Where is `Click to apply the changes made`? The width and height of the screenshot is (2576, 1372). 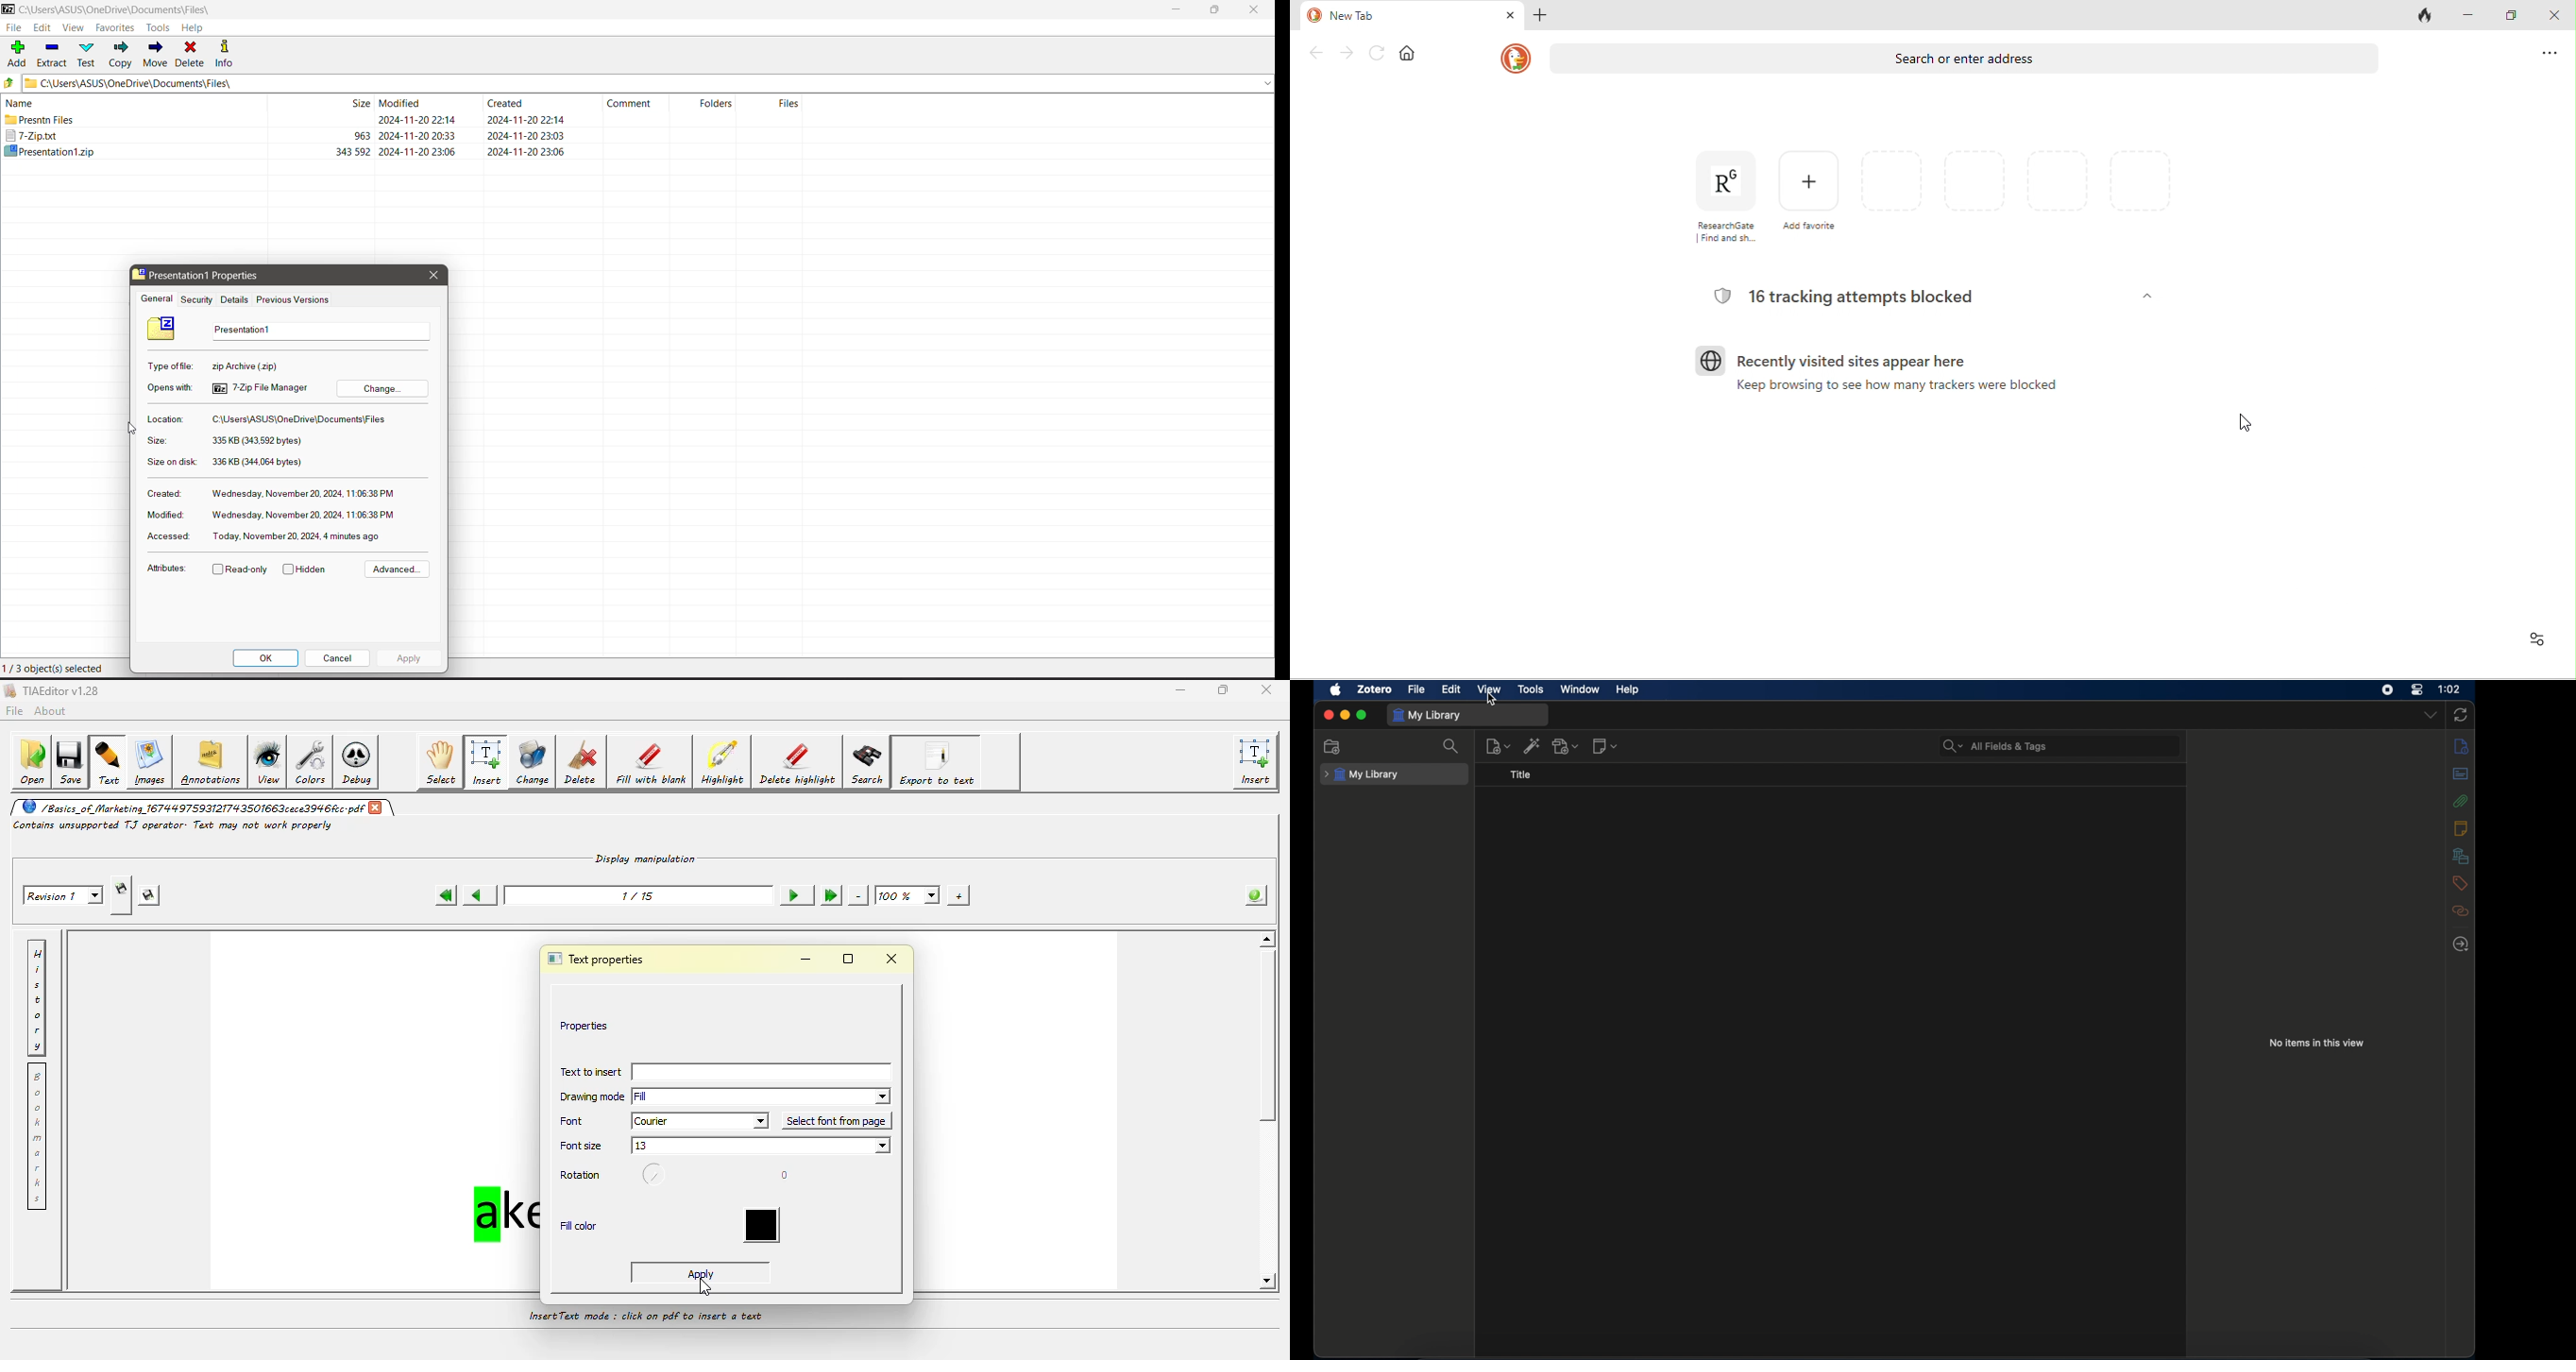
Click to apply the changes made is located at coordinates (408, 658).